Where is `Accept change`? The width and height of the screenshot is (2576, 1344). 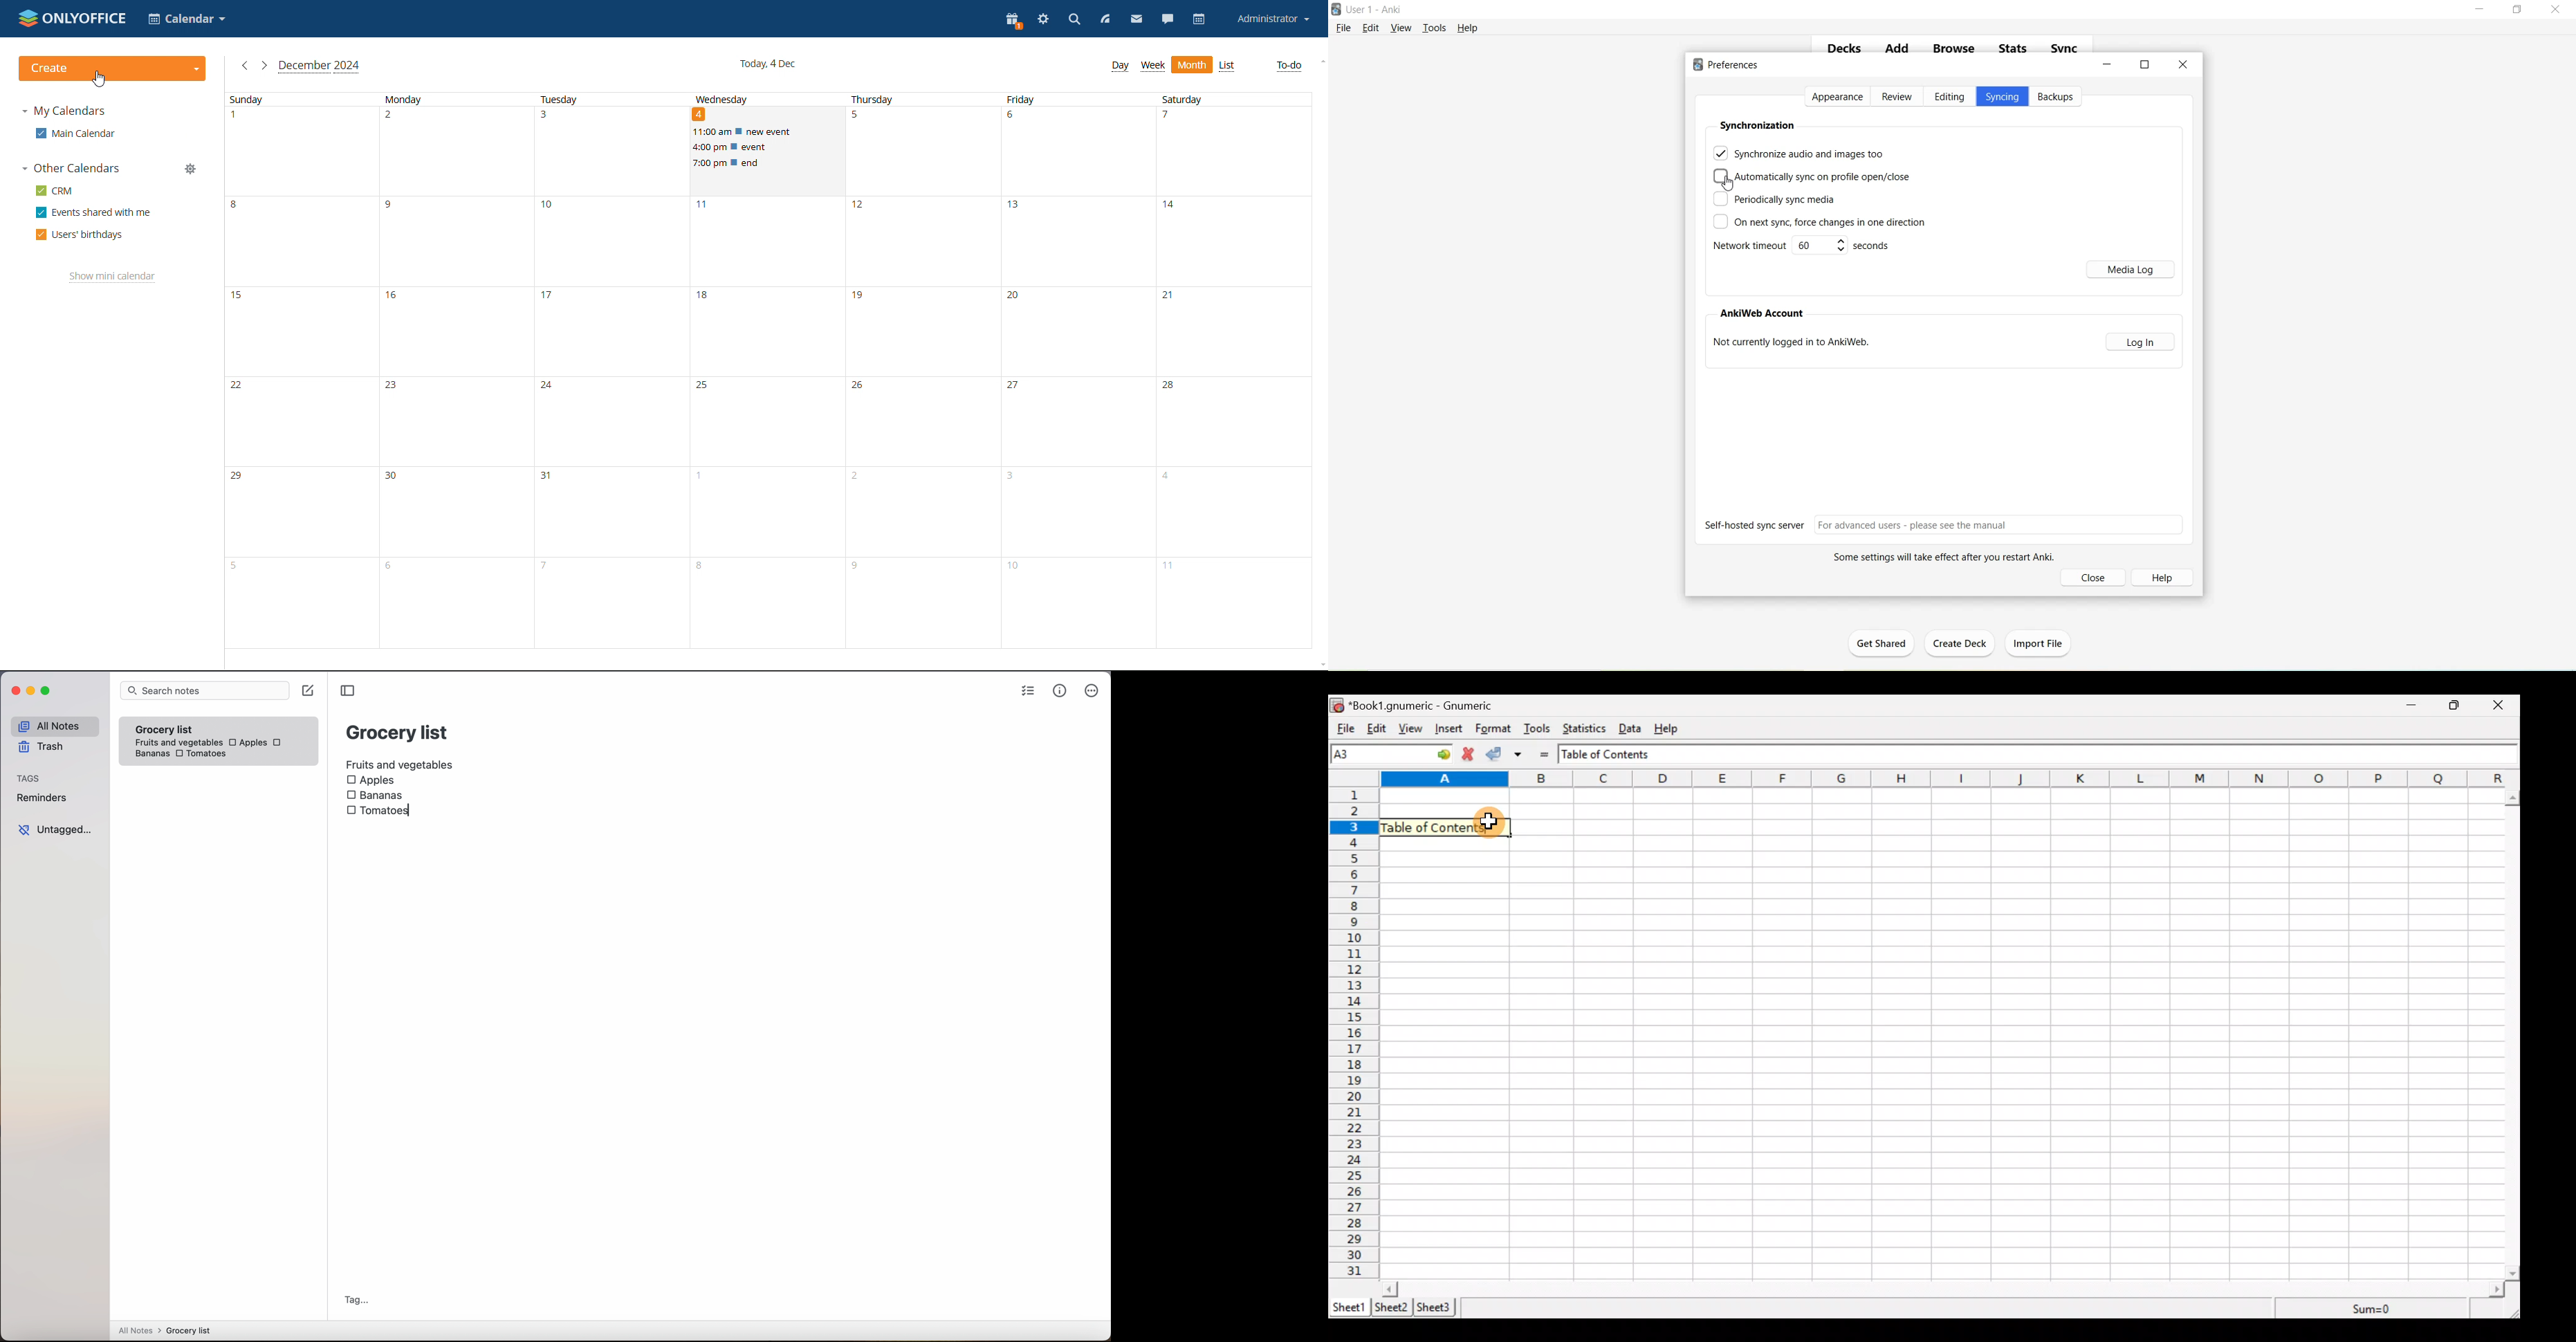
Accept change is located at coordinates (1497, 755).